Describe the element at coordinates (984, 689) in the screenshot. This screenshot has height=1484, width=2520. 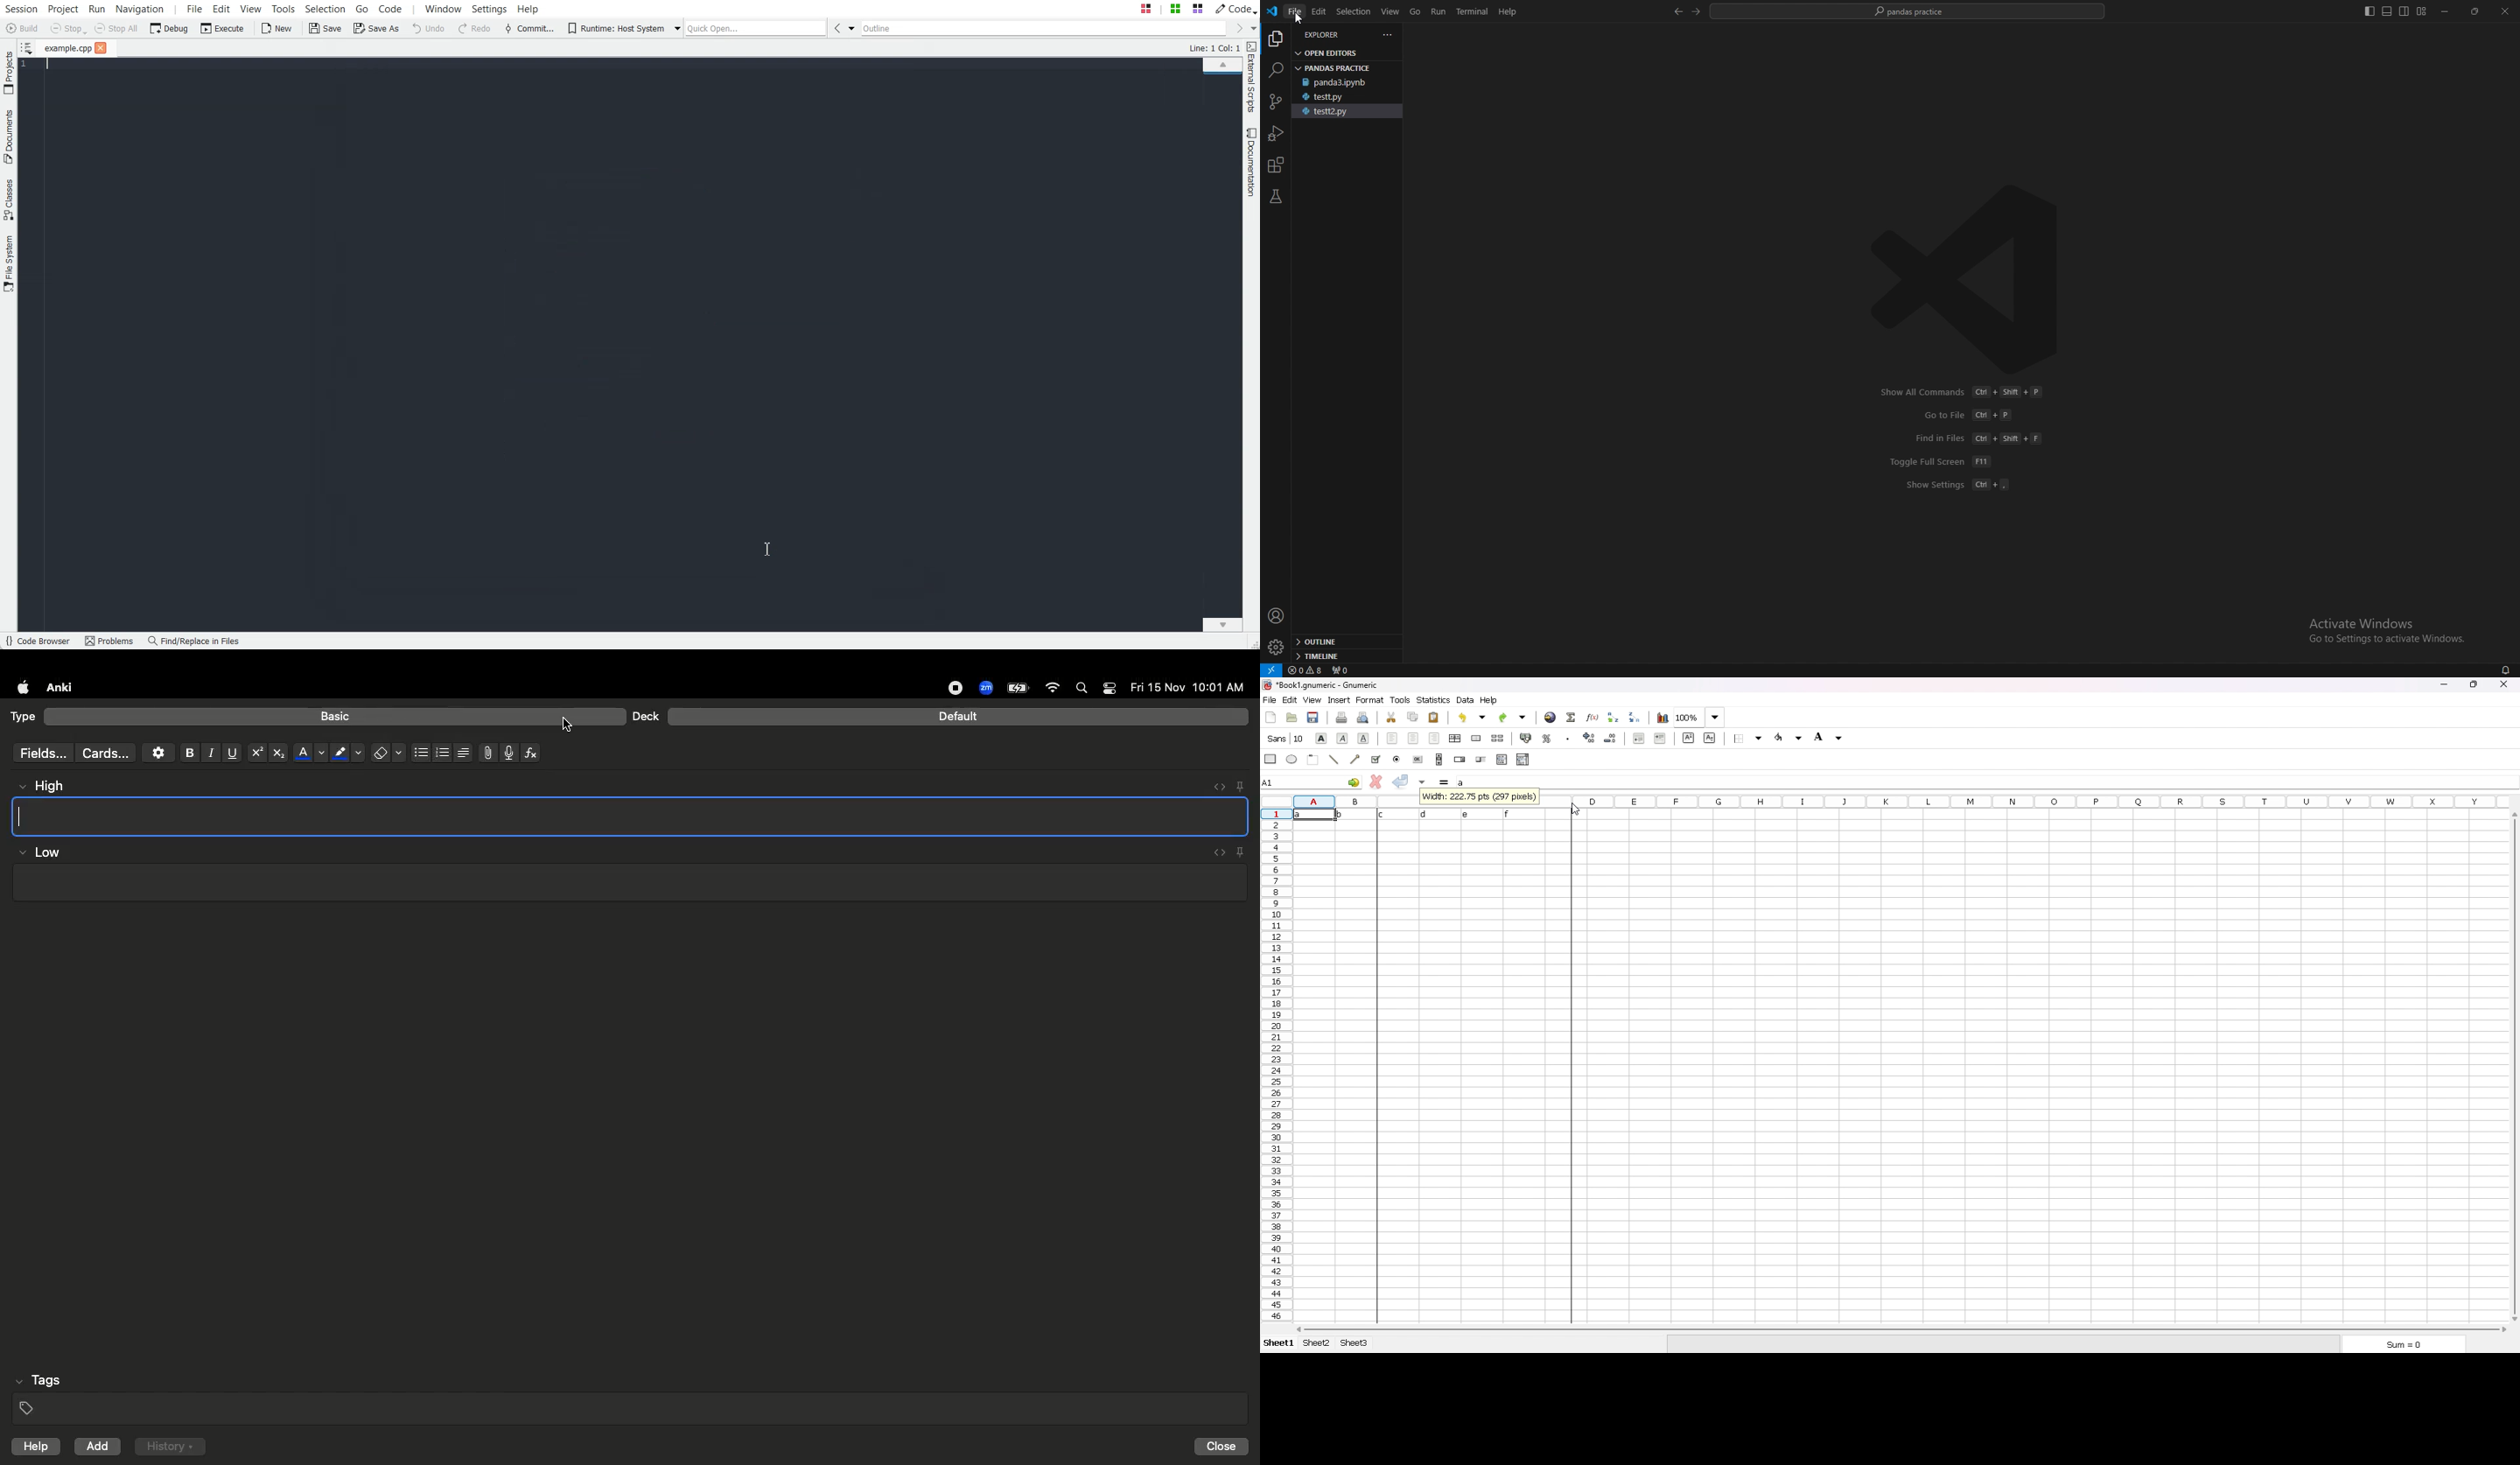
I see `Zoom` at that location.